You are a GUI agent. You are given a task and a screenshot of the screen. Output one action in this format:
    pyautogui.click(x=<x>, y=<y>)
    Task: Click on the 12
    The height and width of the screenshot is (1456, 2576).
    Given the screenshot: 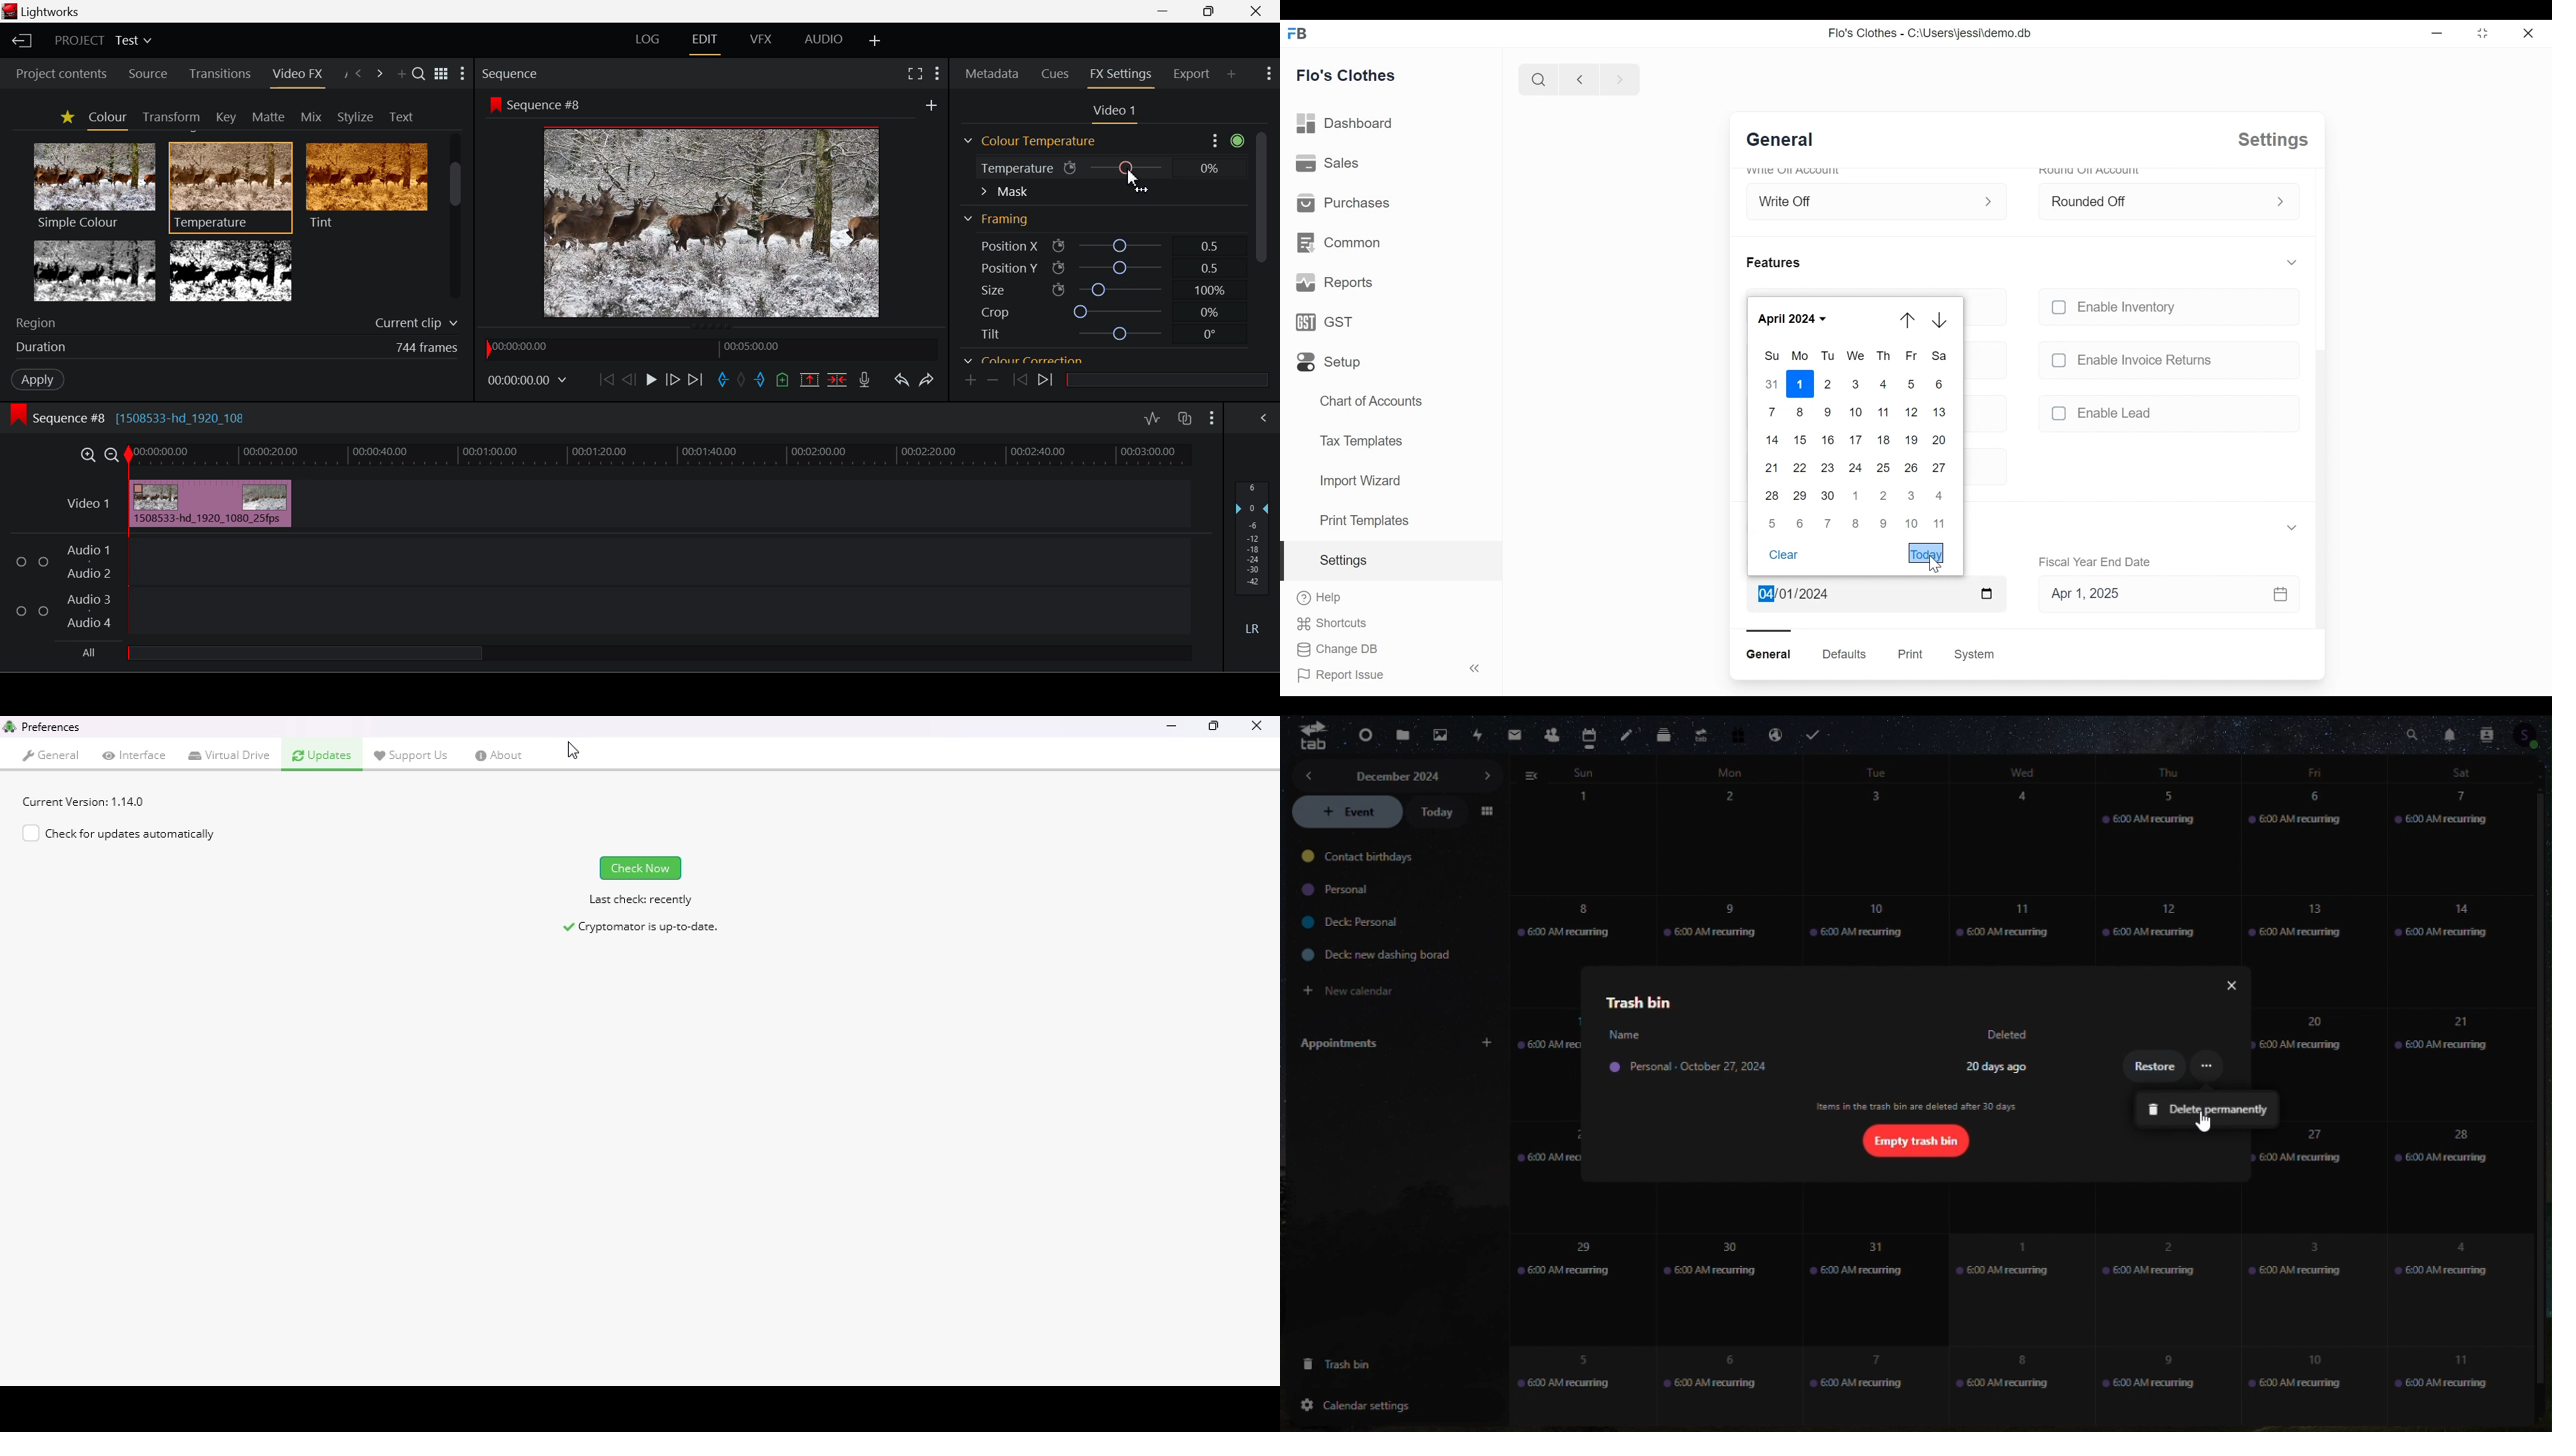 What is the action you would take?
    pyautogui.click(x=1911, y=412)
    